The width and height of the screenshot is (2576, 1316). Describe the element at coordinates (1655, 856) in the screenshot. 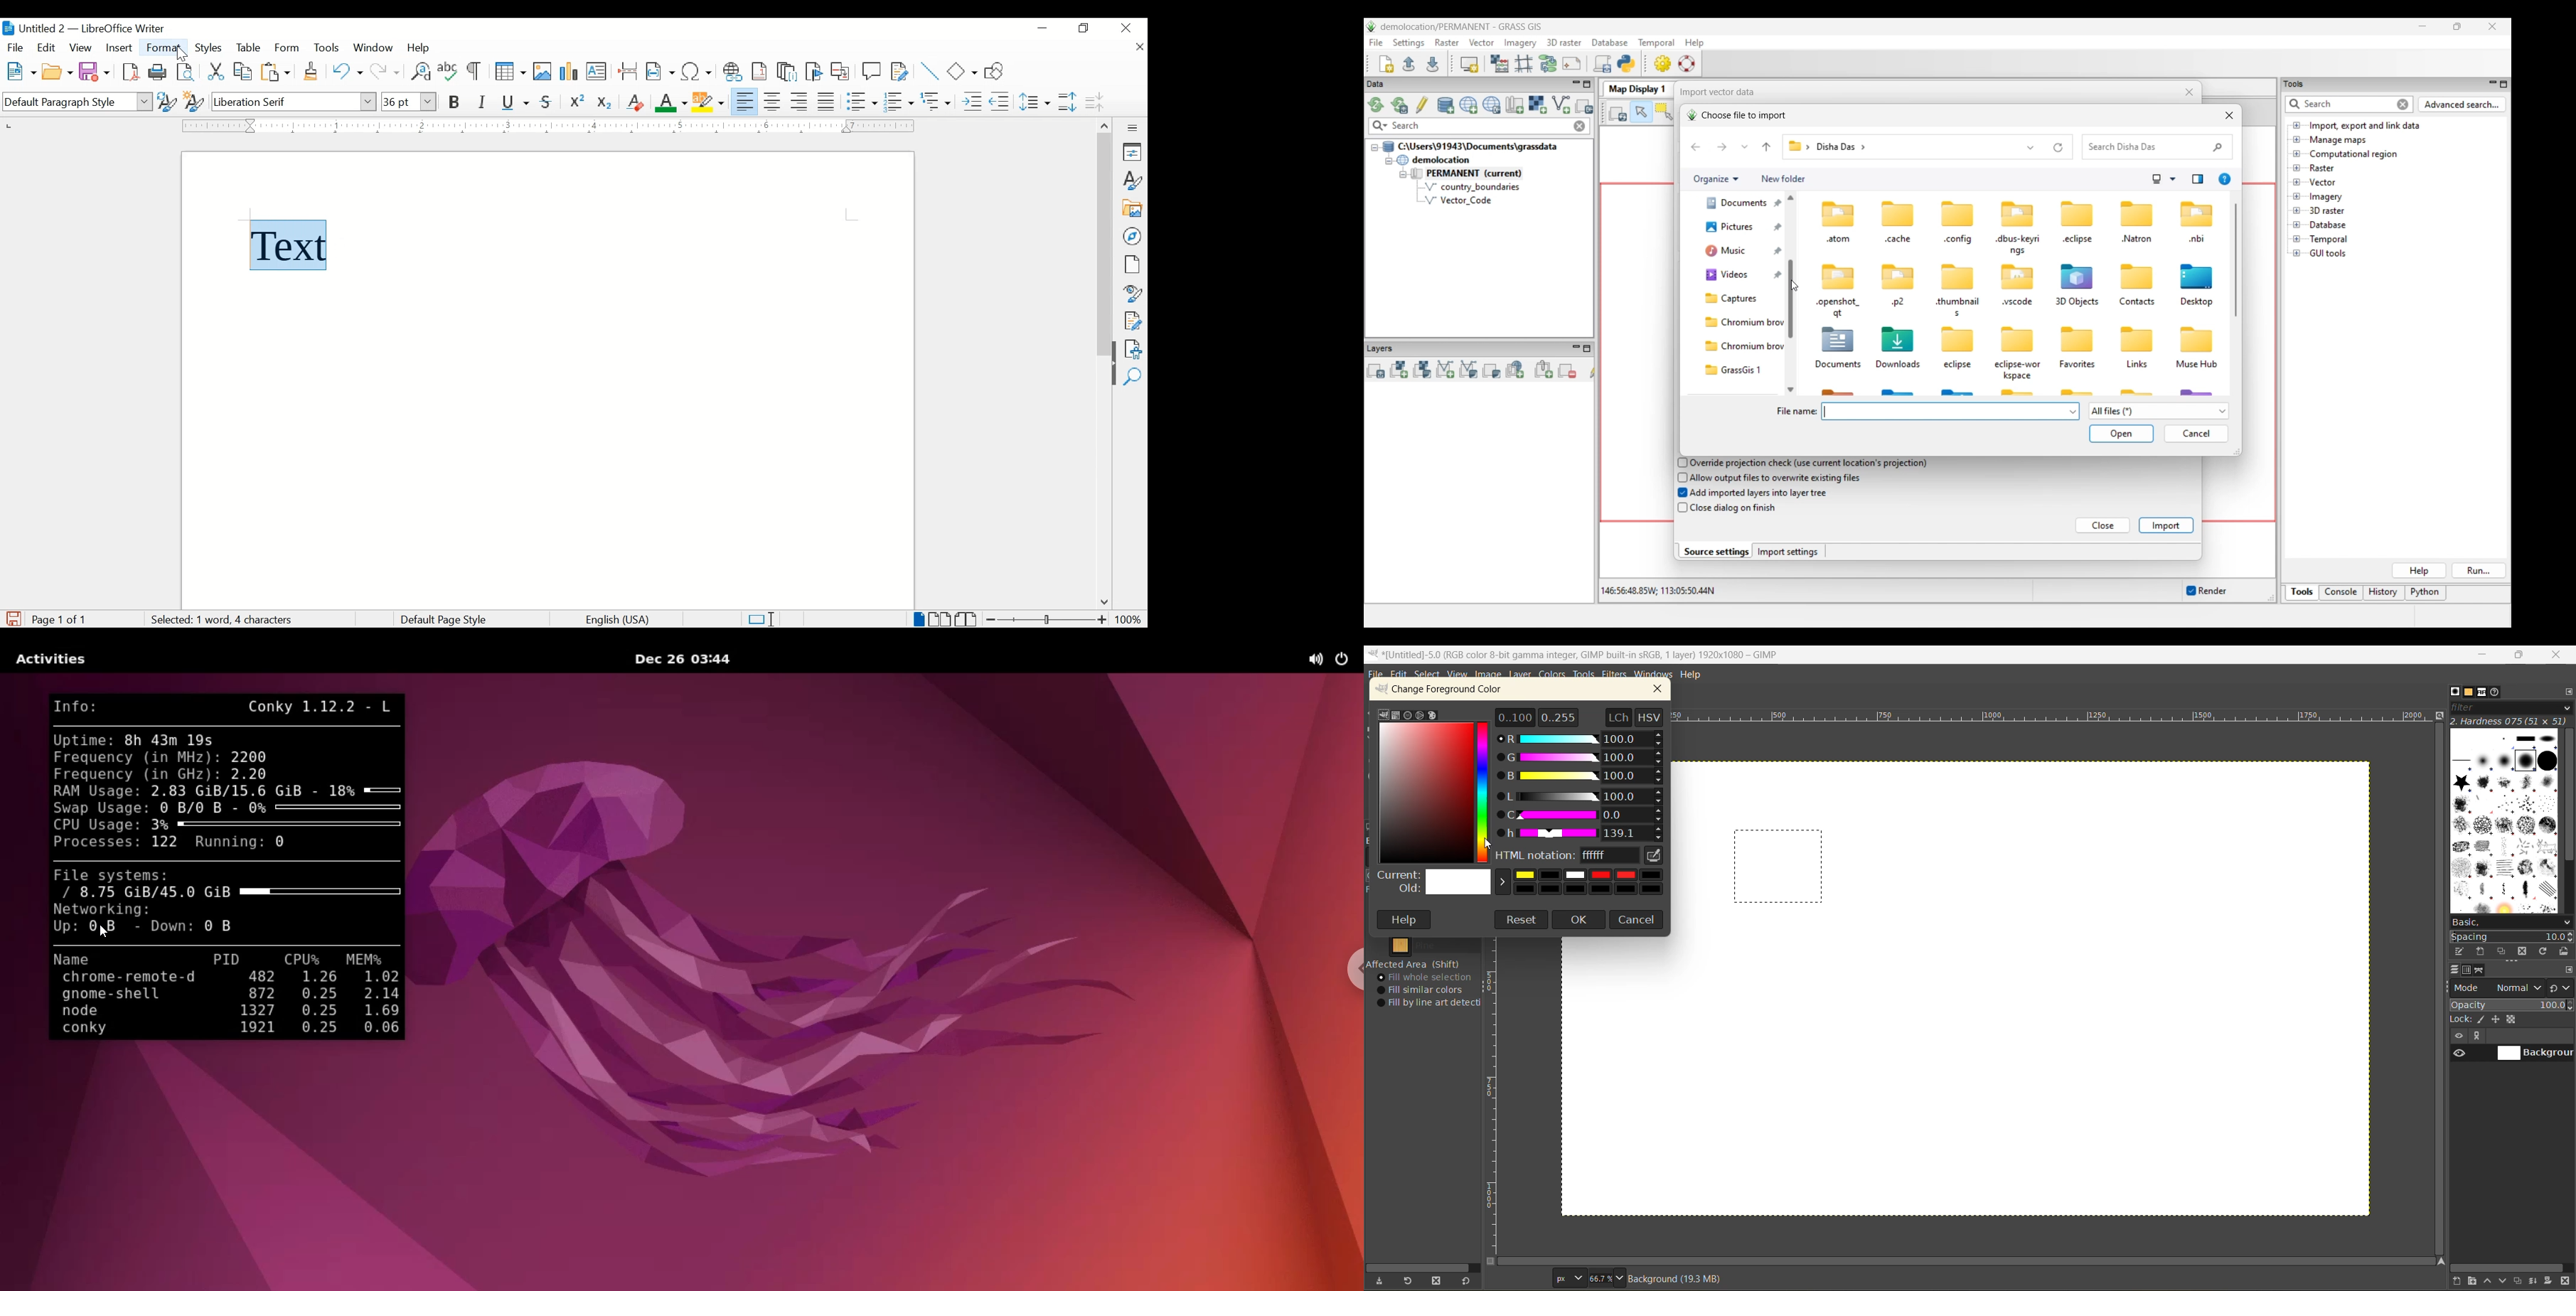

I see `eyedropper` at that location.